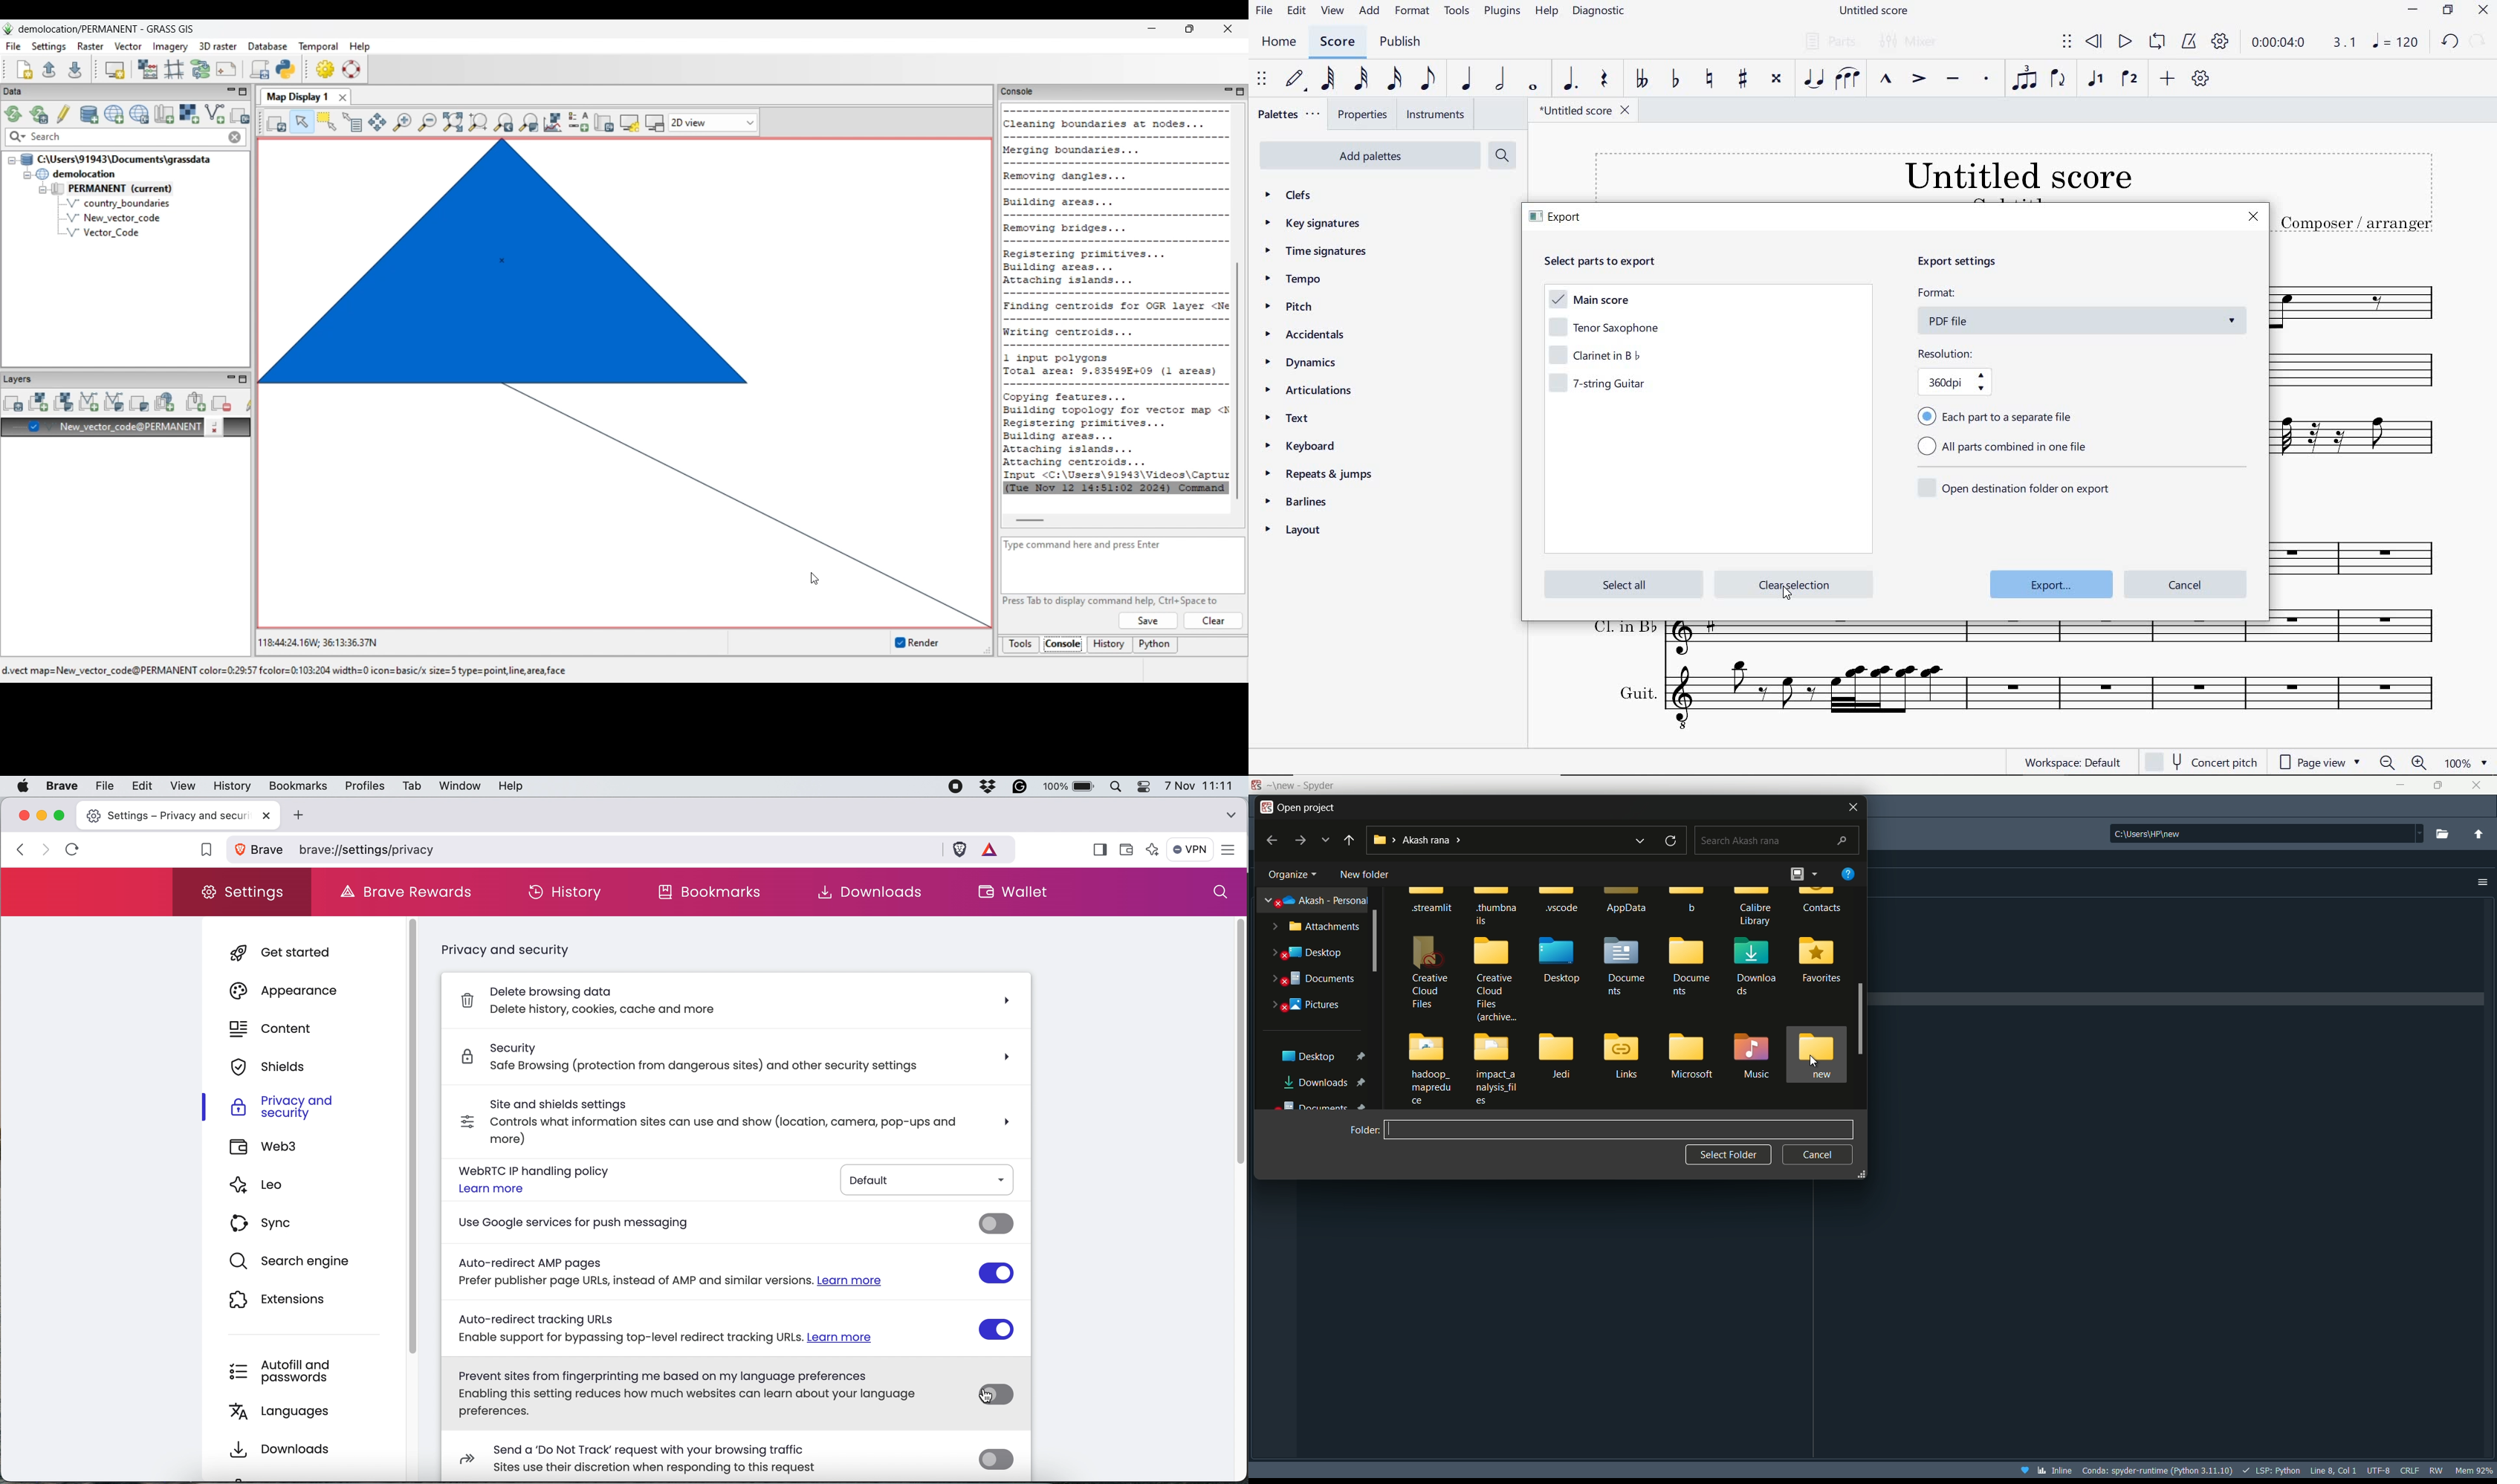  What do you see at coordinates (1728, 1155) in the screenshot?
I see `select folder` at bounding box center [1728, 1155].